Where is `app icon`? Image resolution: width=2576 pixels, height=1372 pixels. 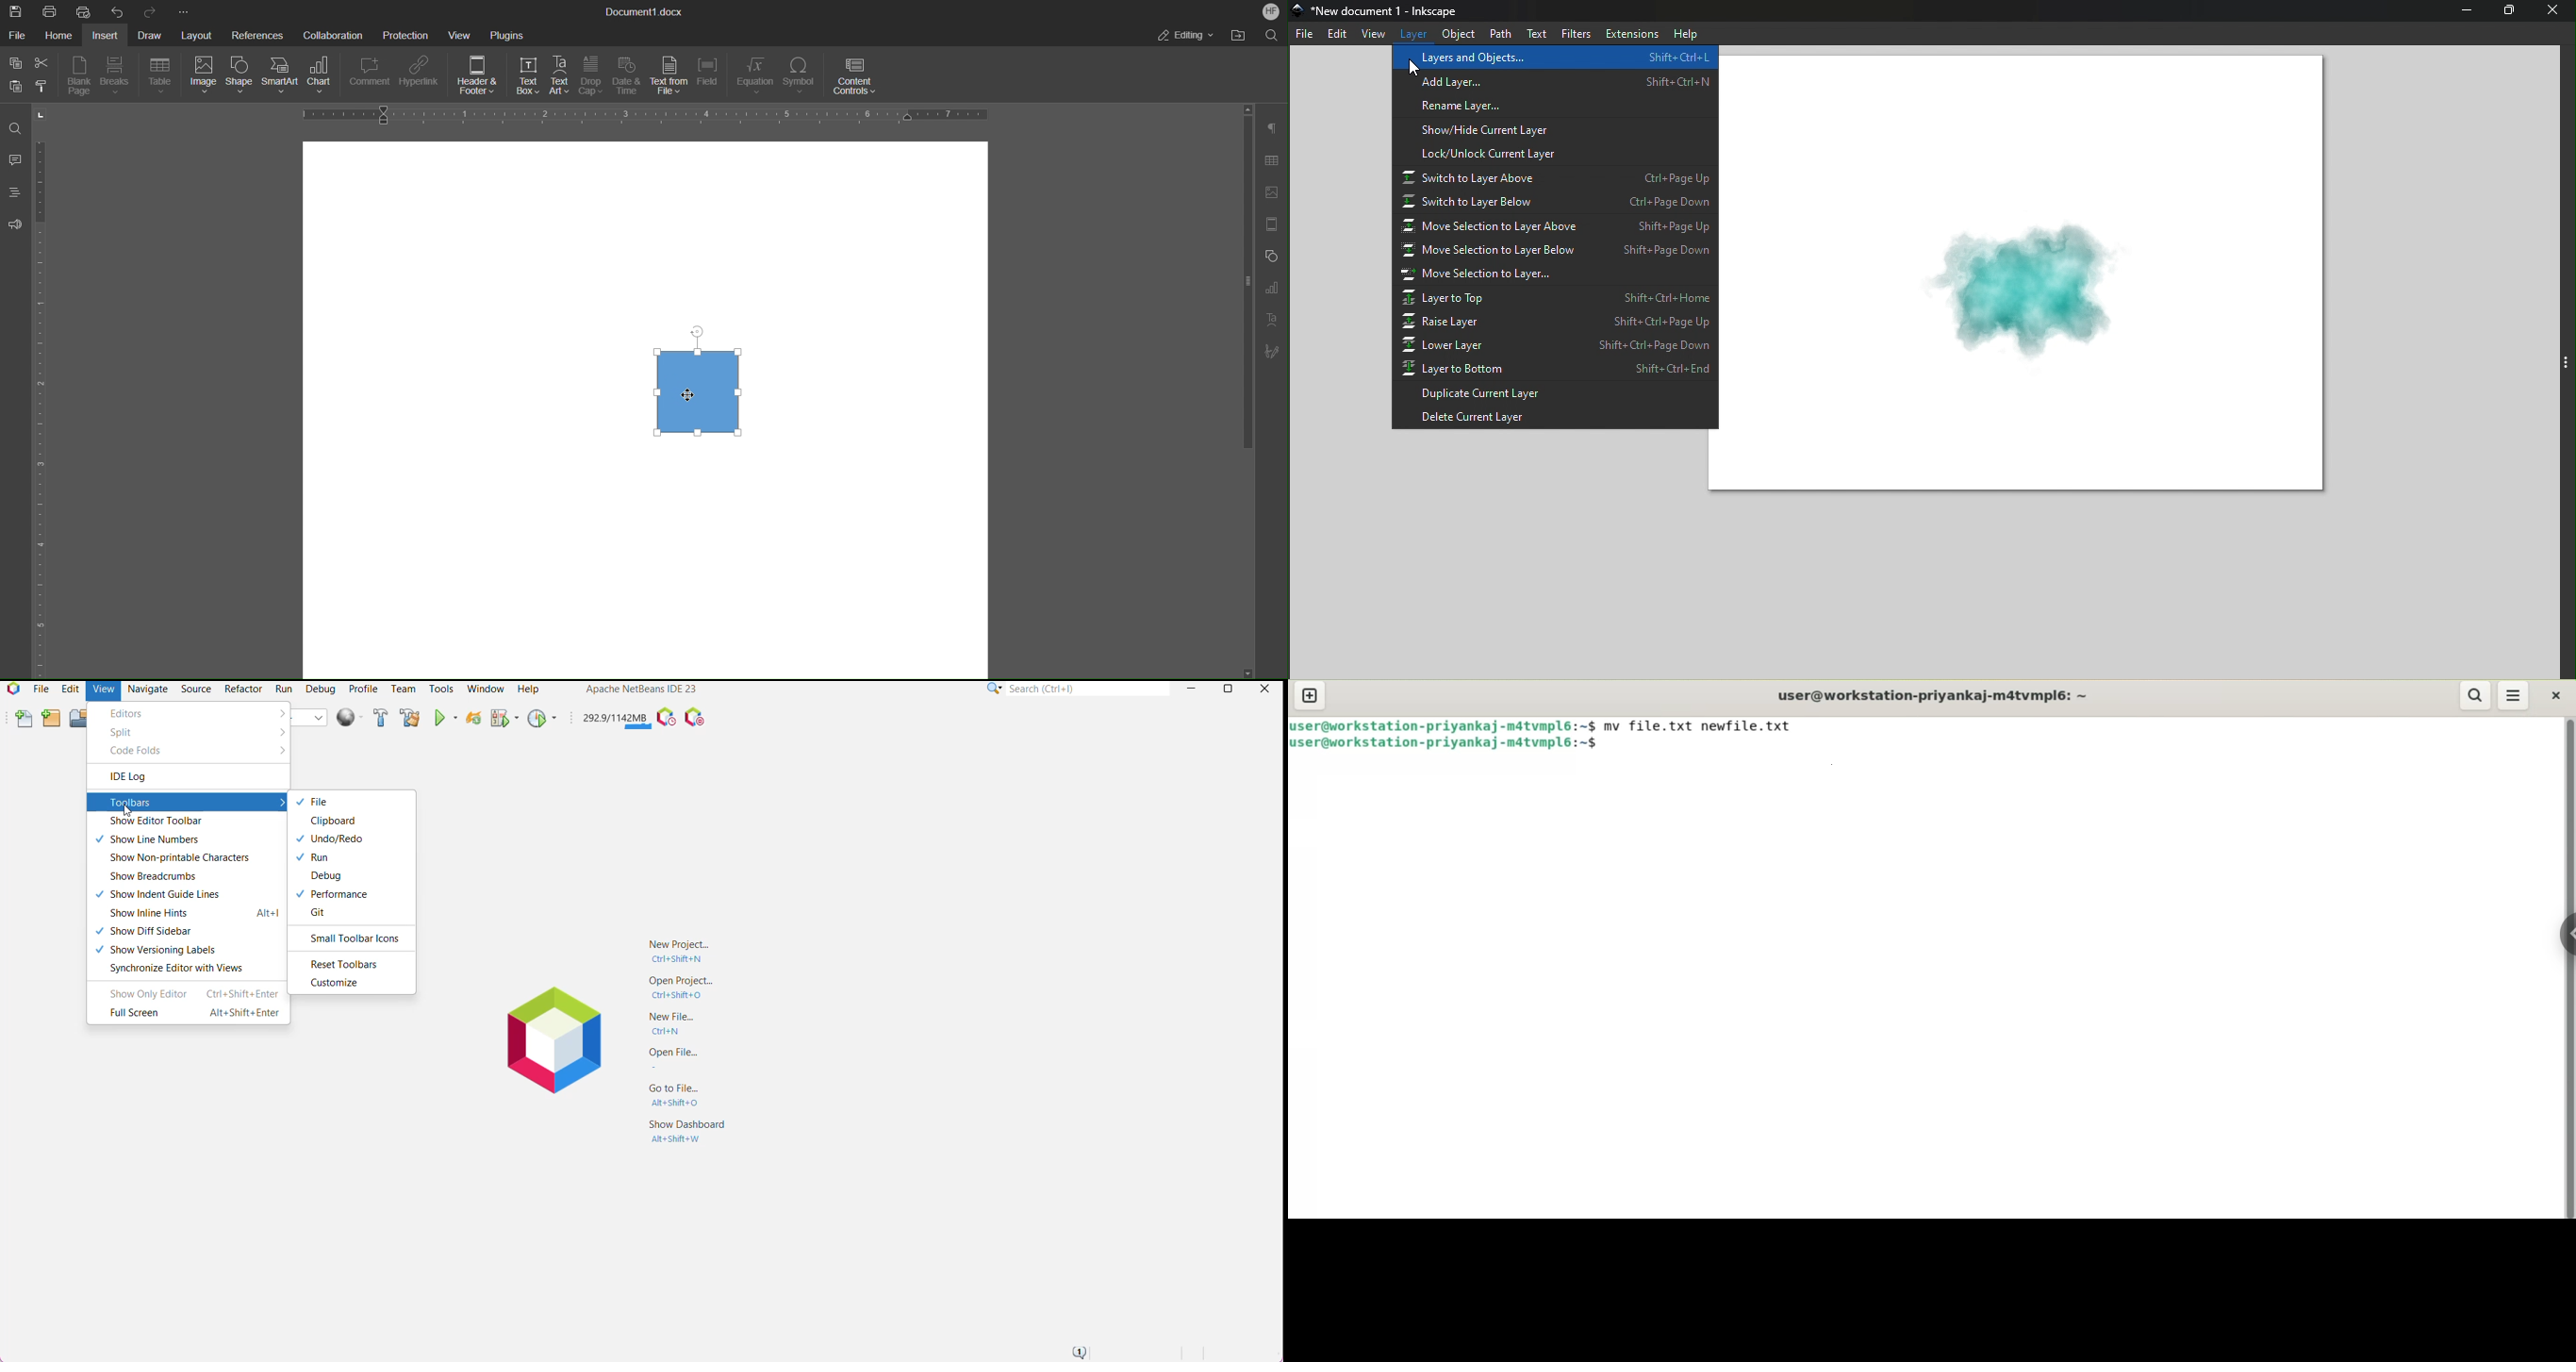
app icon is located at coordinates (1299, 10).